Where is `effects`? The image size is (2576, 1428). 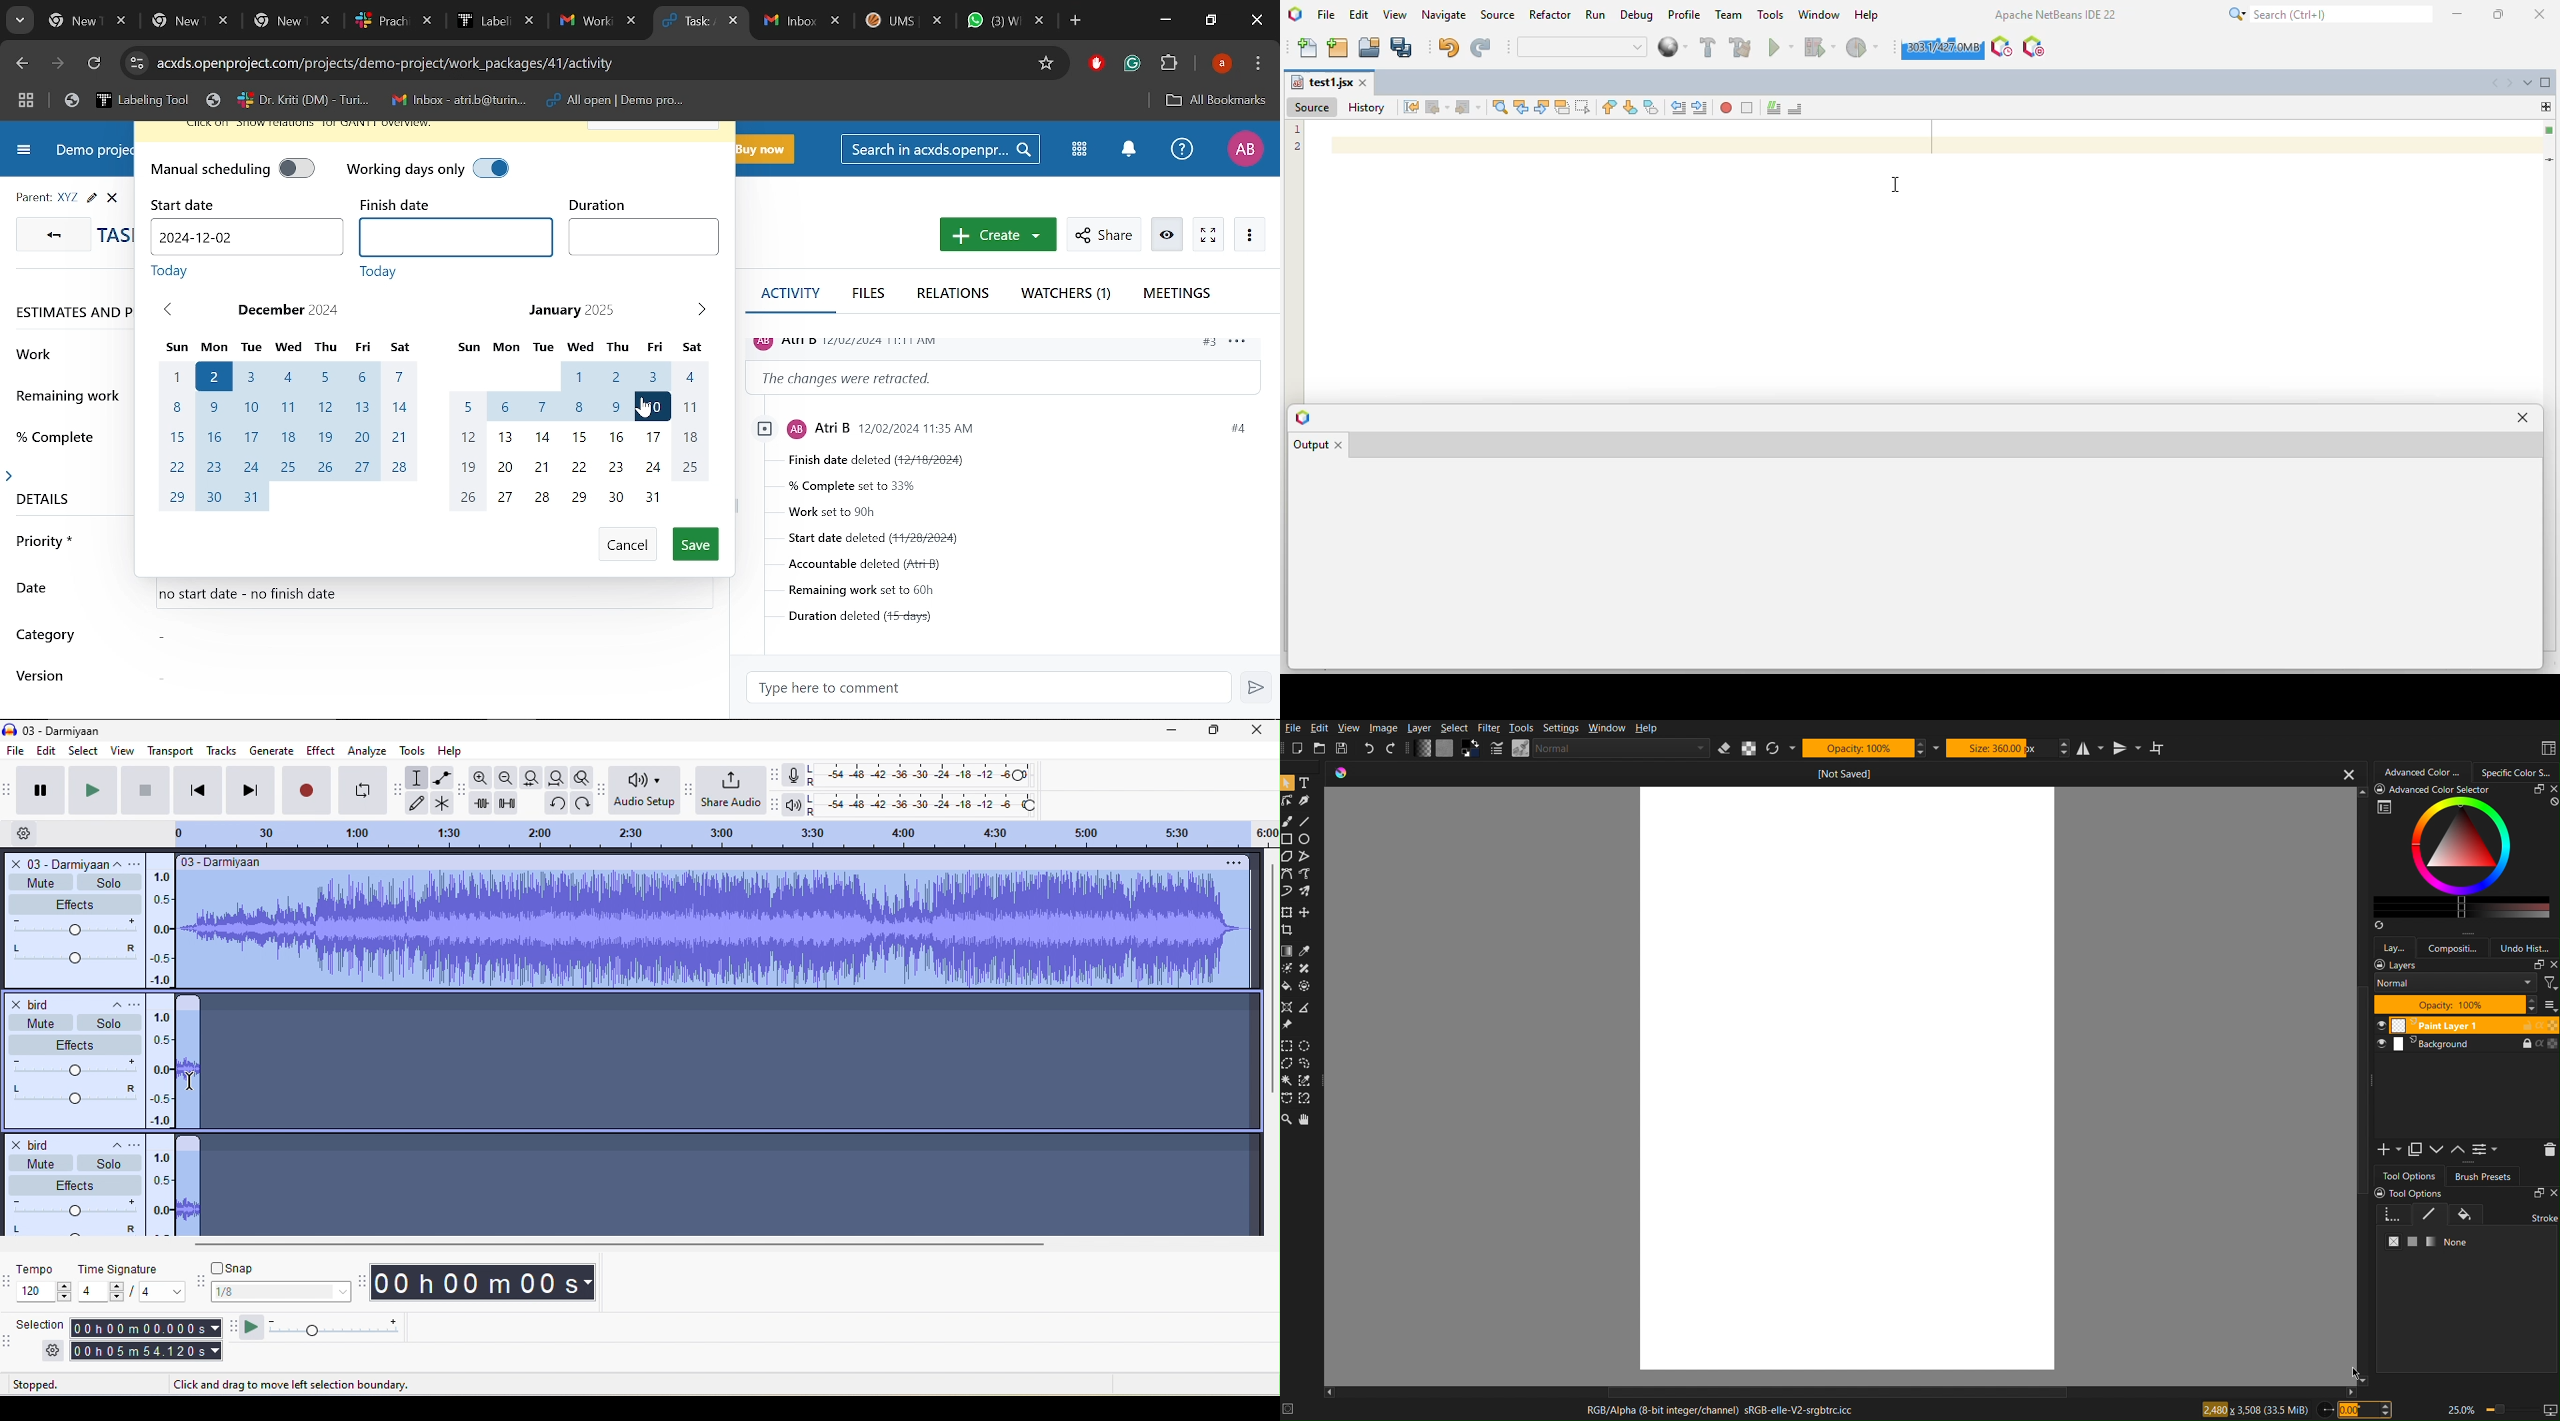
effects is located at coordinates (76, 1186).